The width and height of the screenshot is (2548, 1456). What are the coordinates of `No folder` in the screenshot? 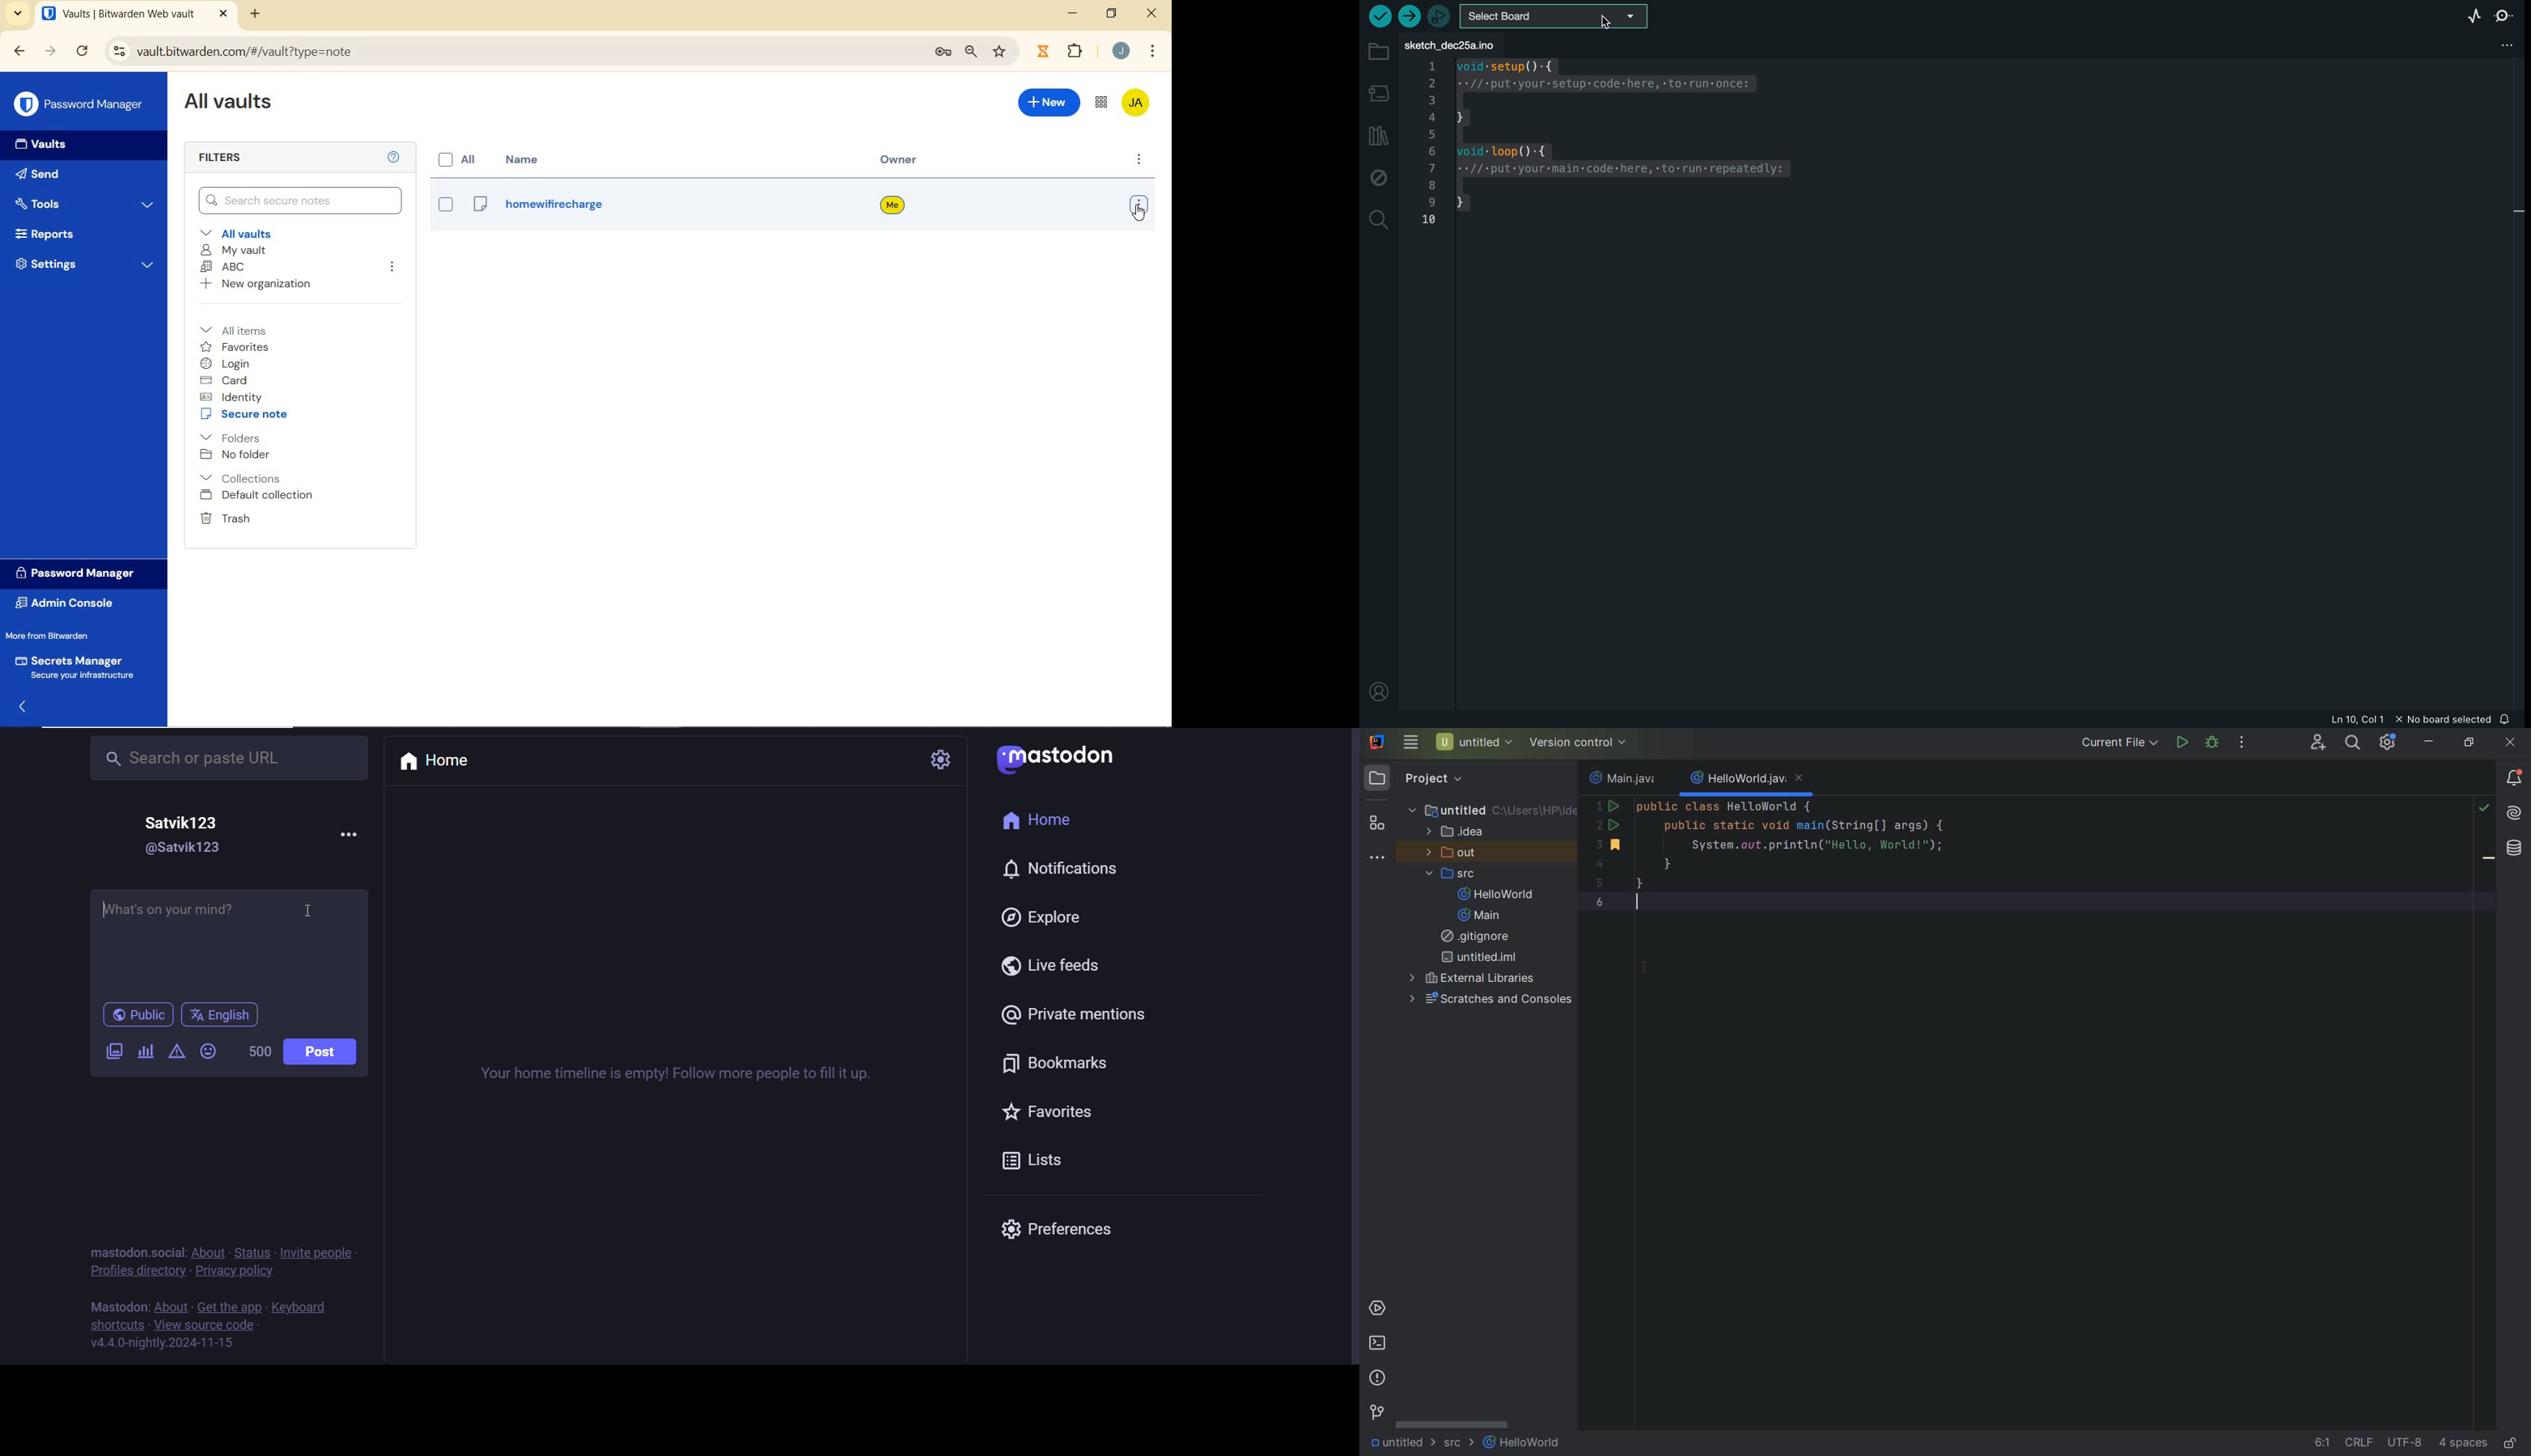 It's located at (235, 455).